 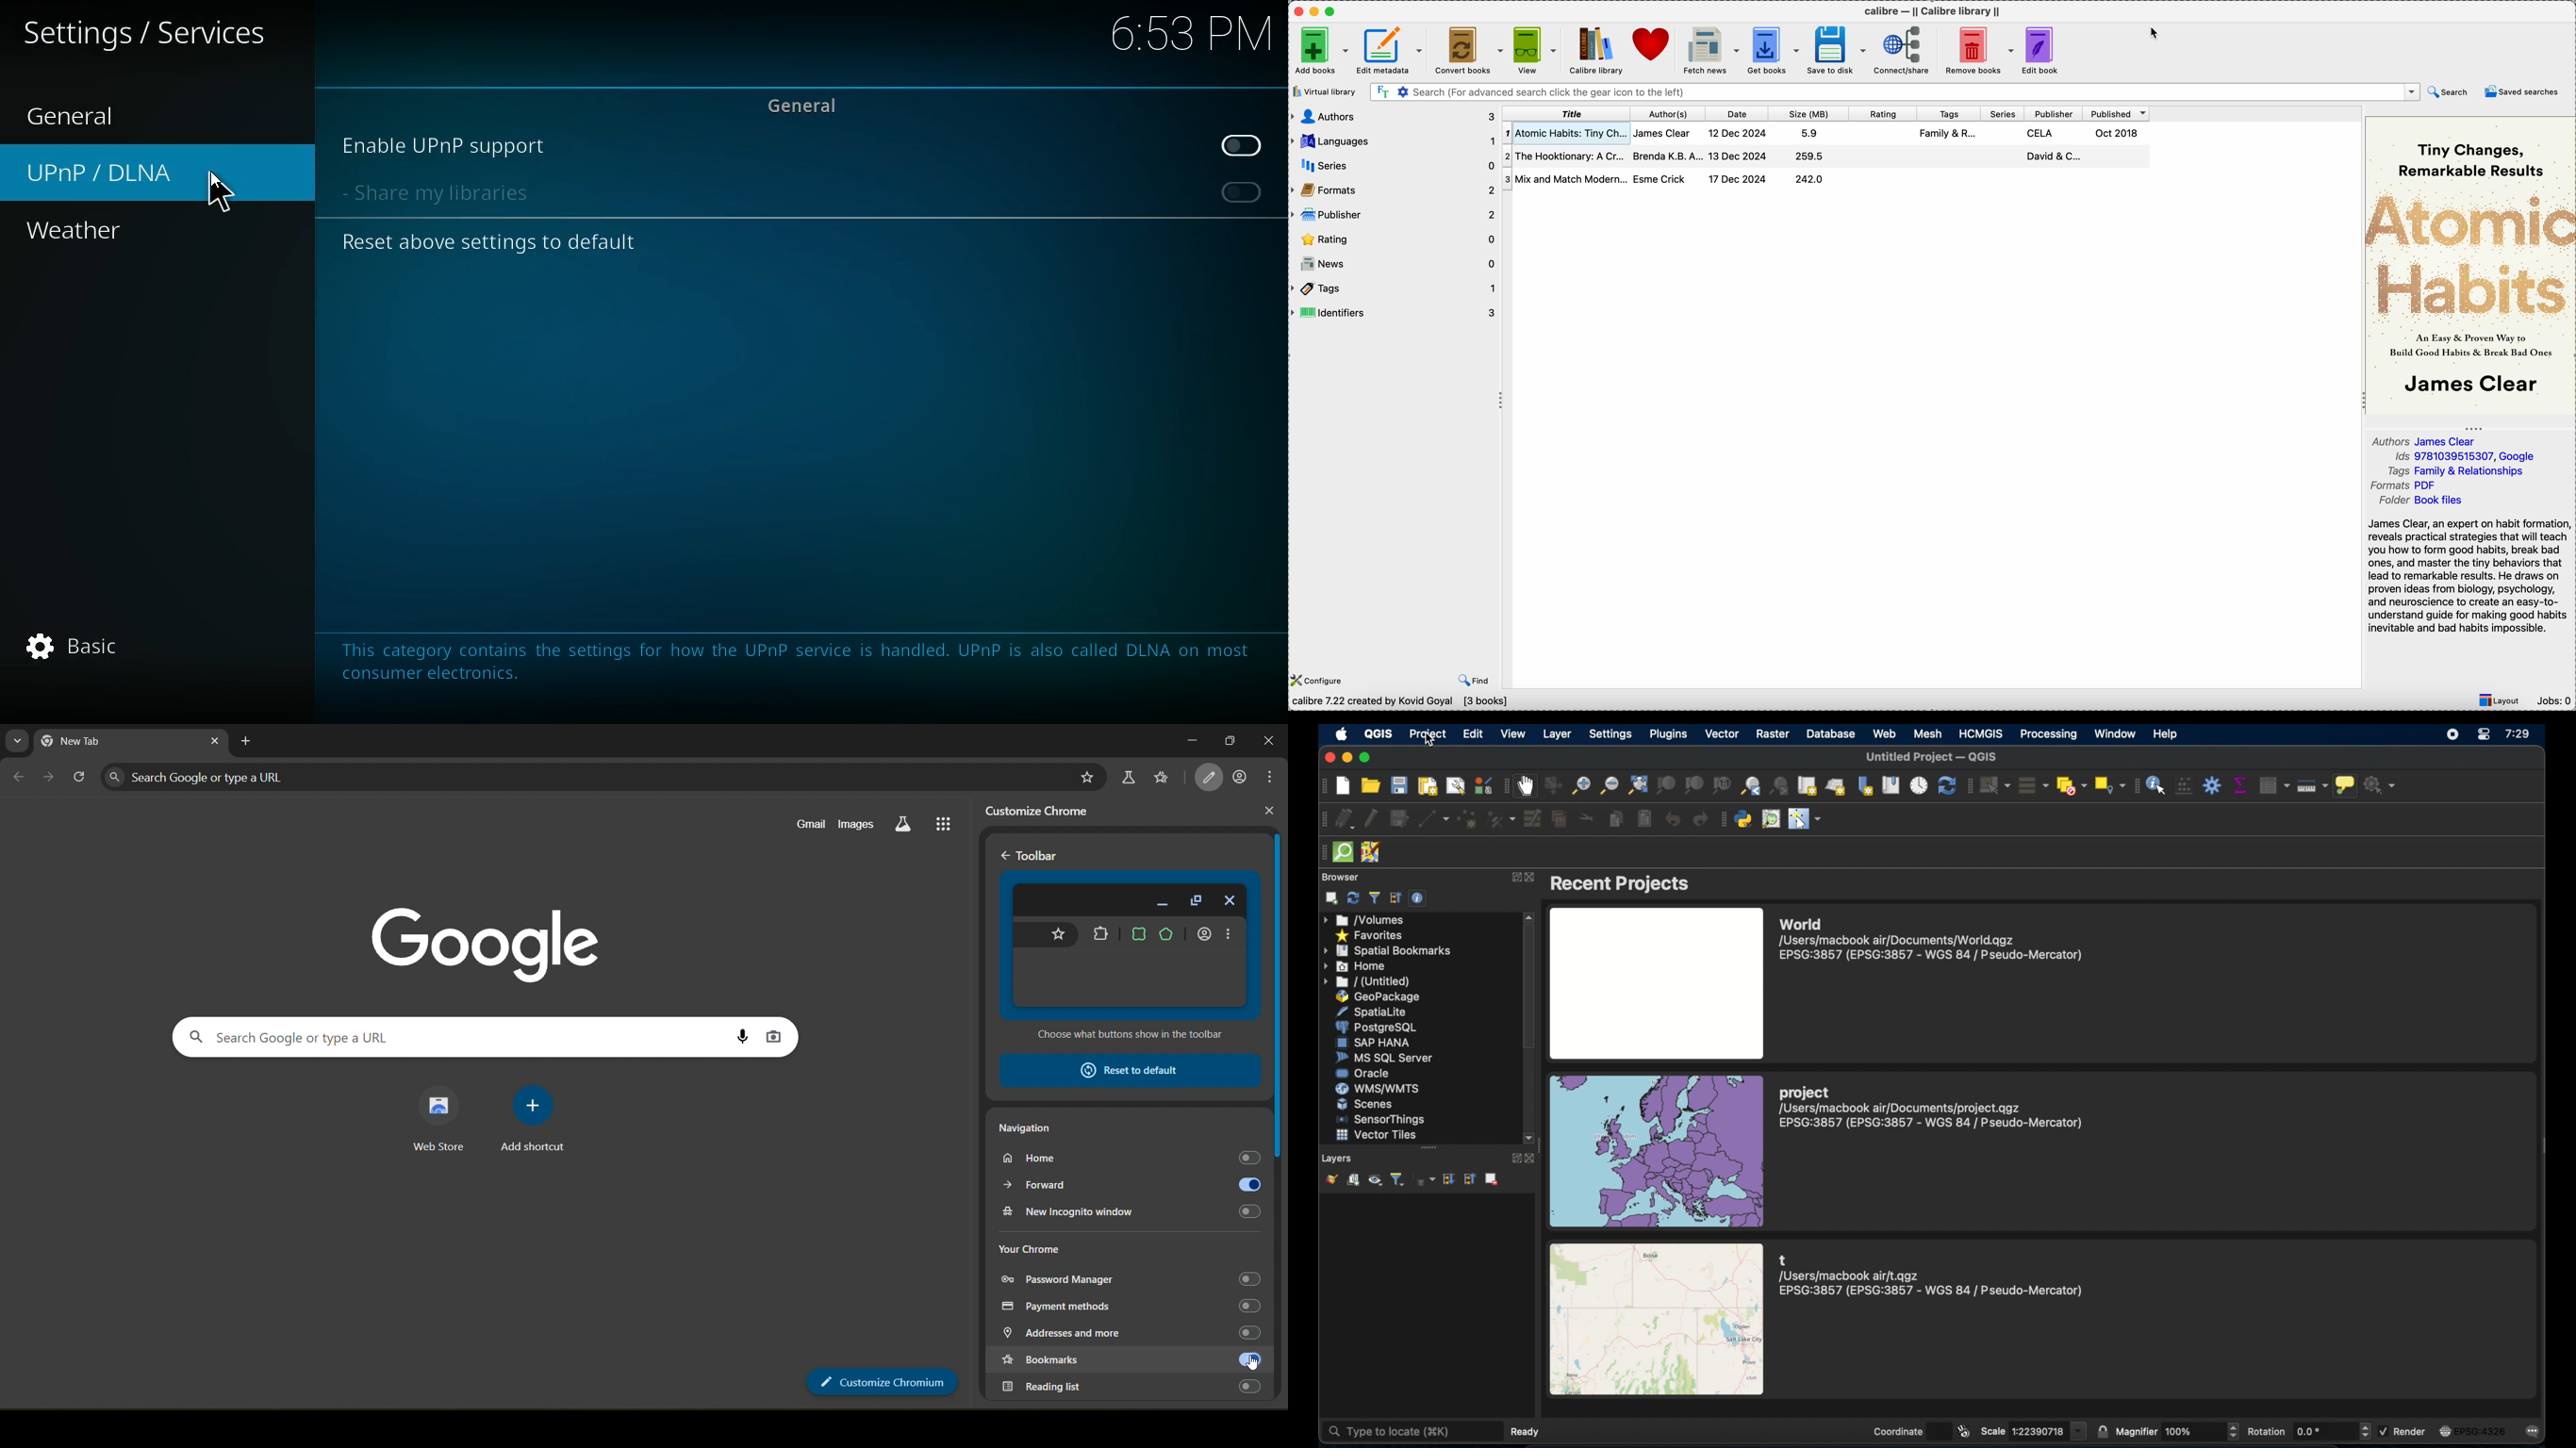 What do you see at coordinates (2380, 784) in the screenshot?
I see `no action selected` at bounding box center [2380, 784].